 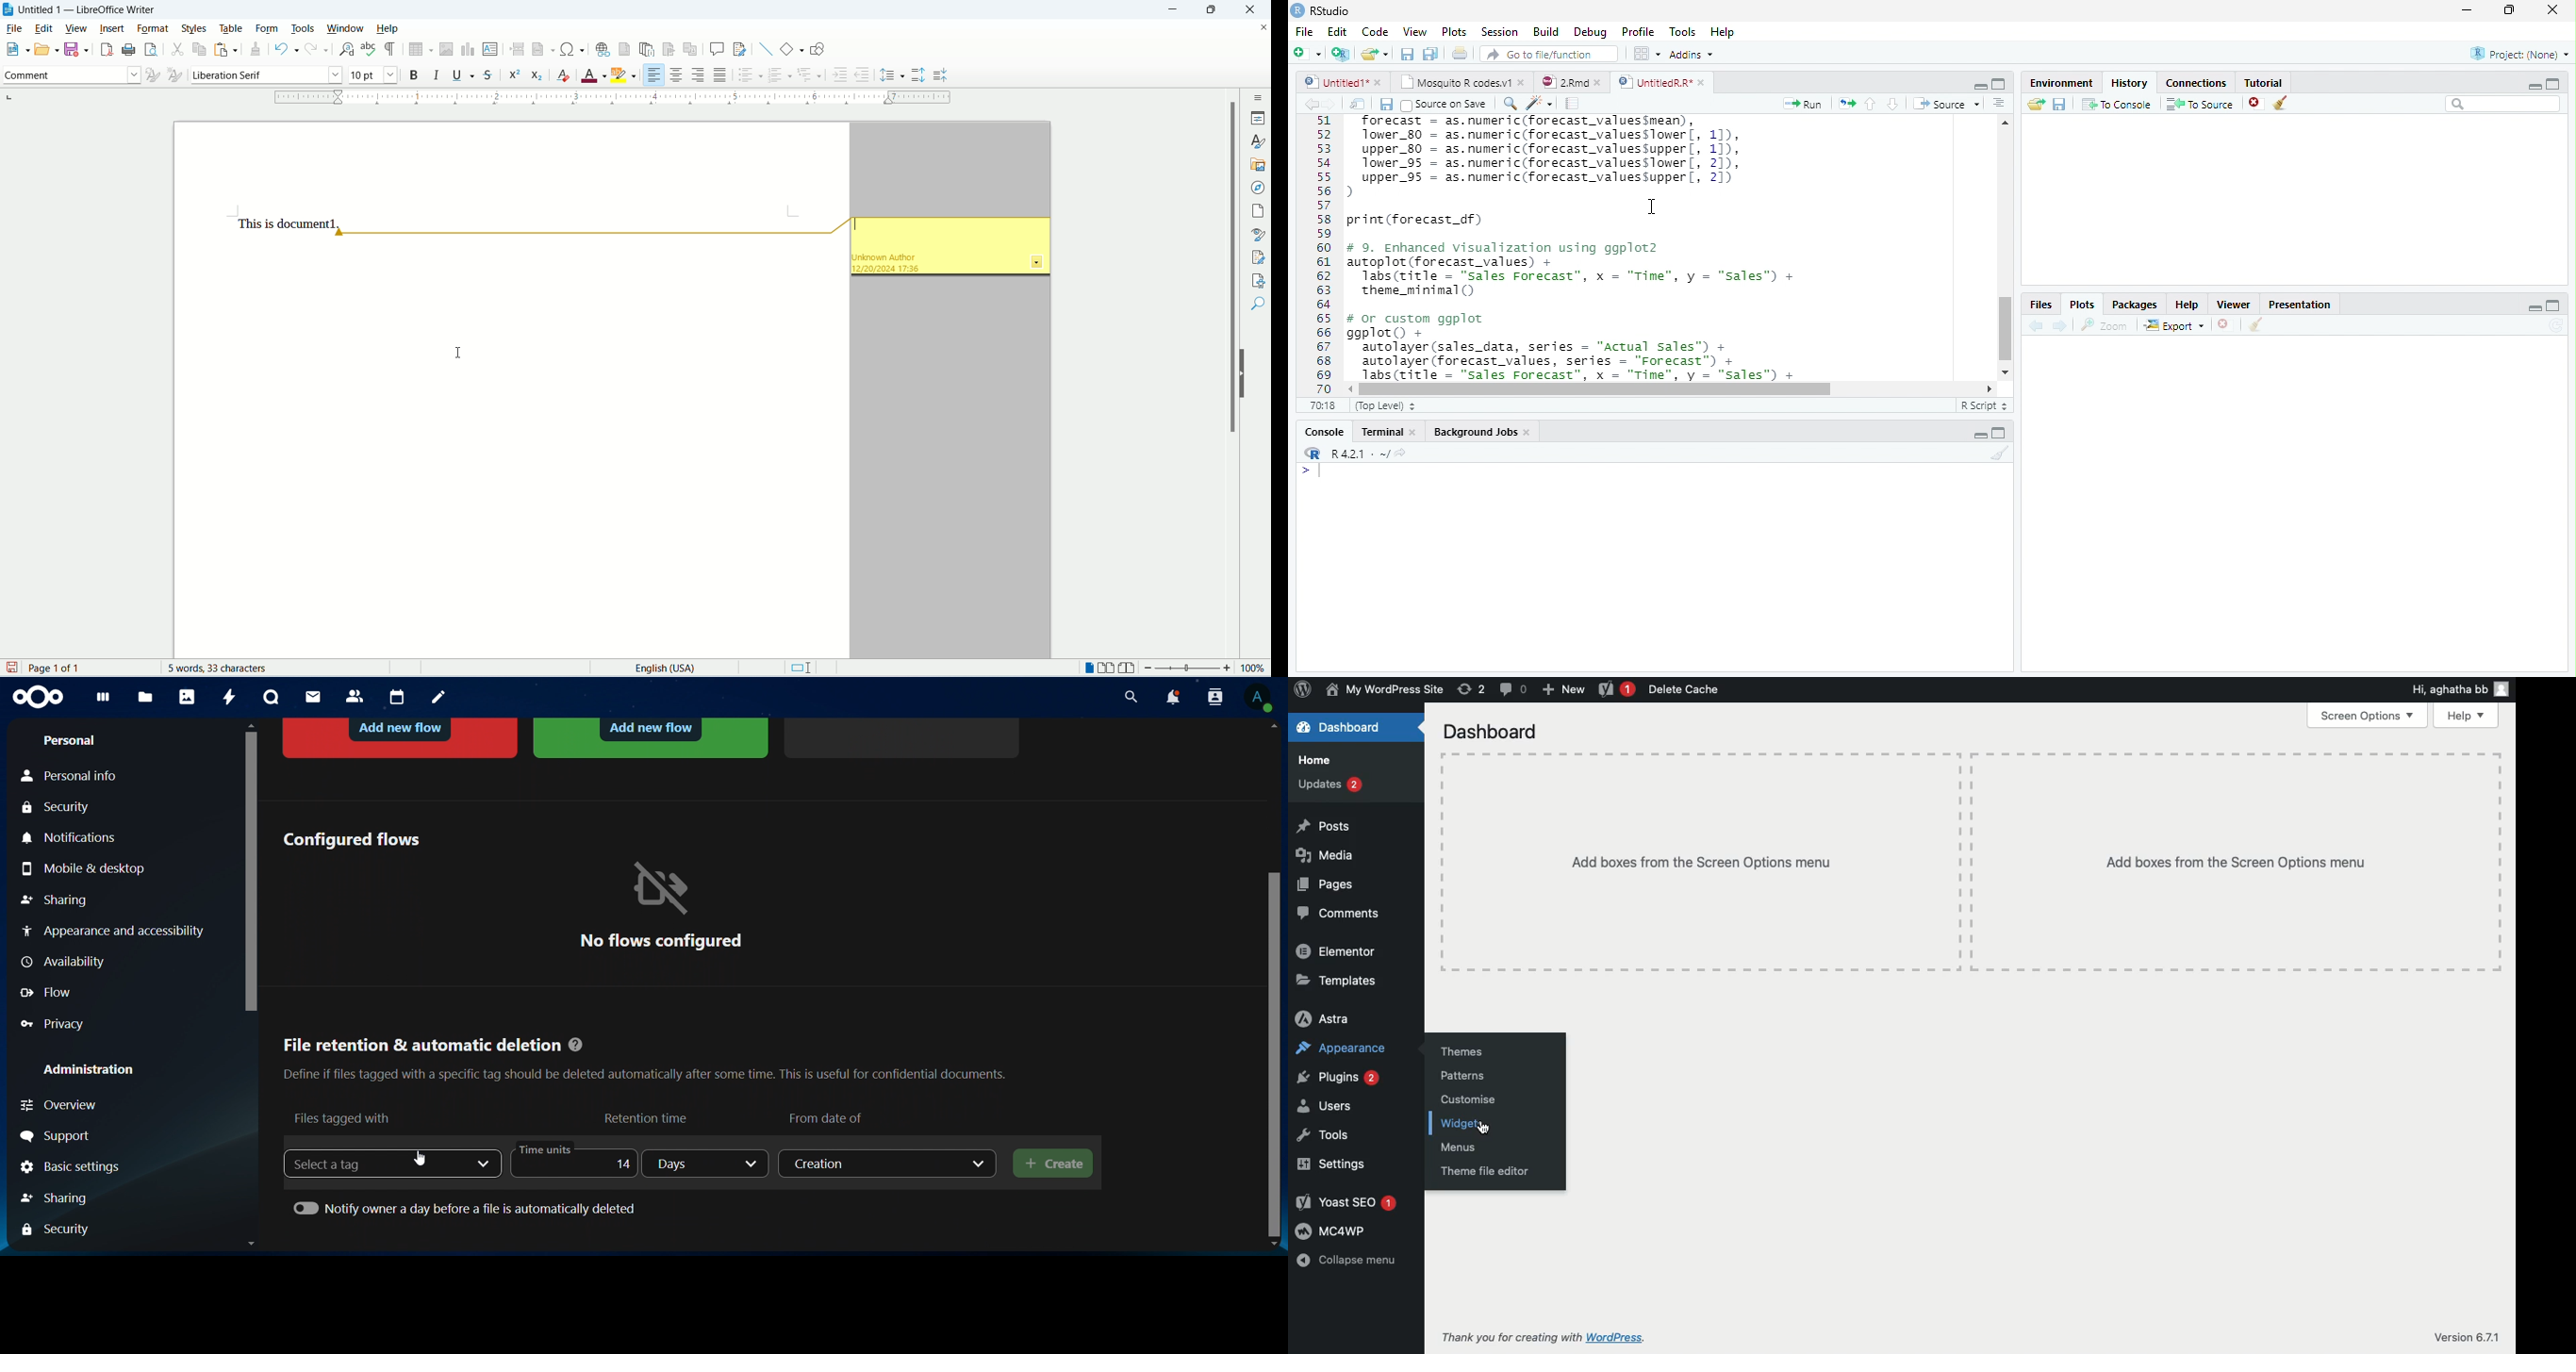 What do you see at coordinates (677, 75) in the screenshot?
I see `align center` at bounding box center [677, 75].